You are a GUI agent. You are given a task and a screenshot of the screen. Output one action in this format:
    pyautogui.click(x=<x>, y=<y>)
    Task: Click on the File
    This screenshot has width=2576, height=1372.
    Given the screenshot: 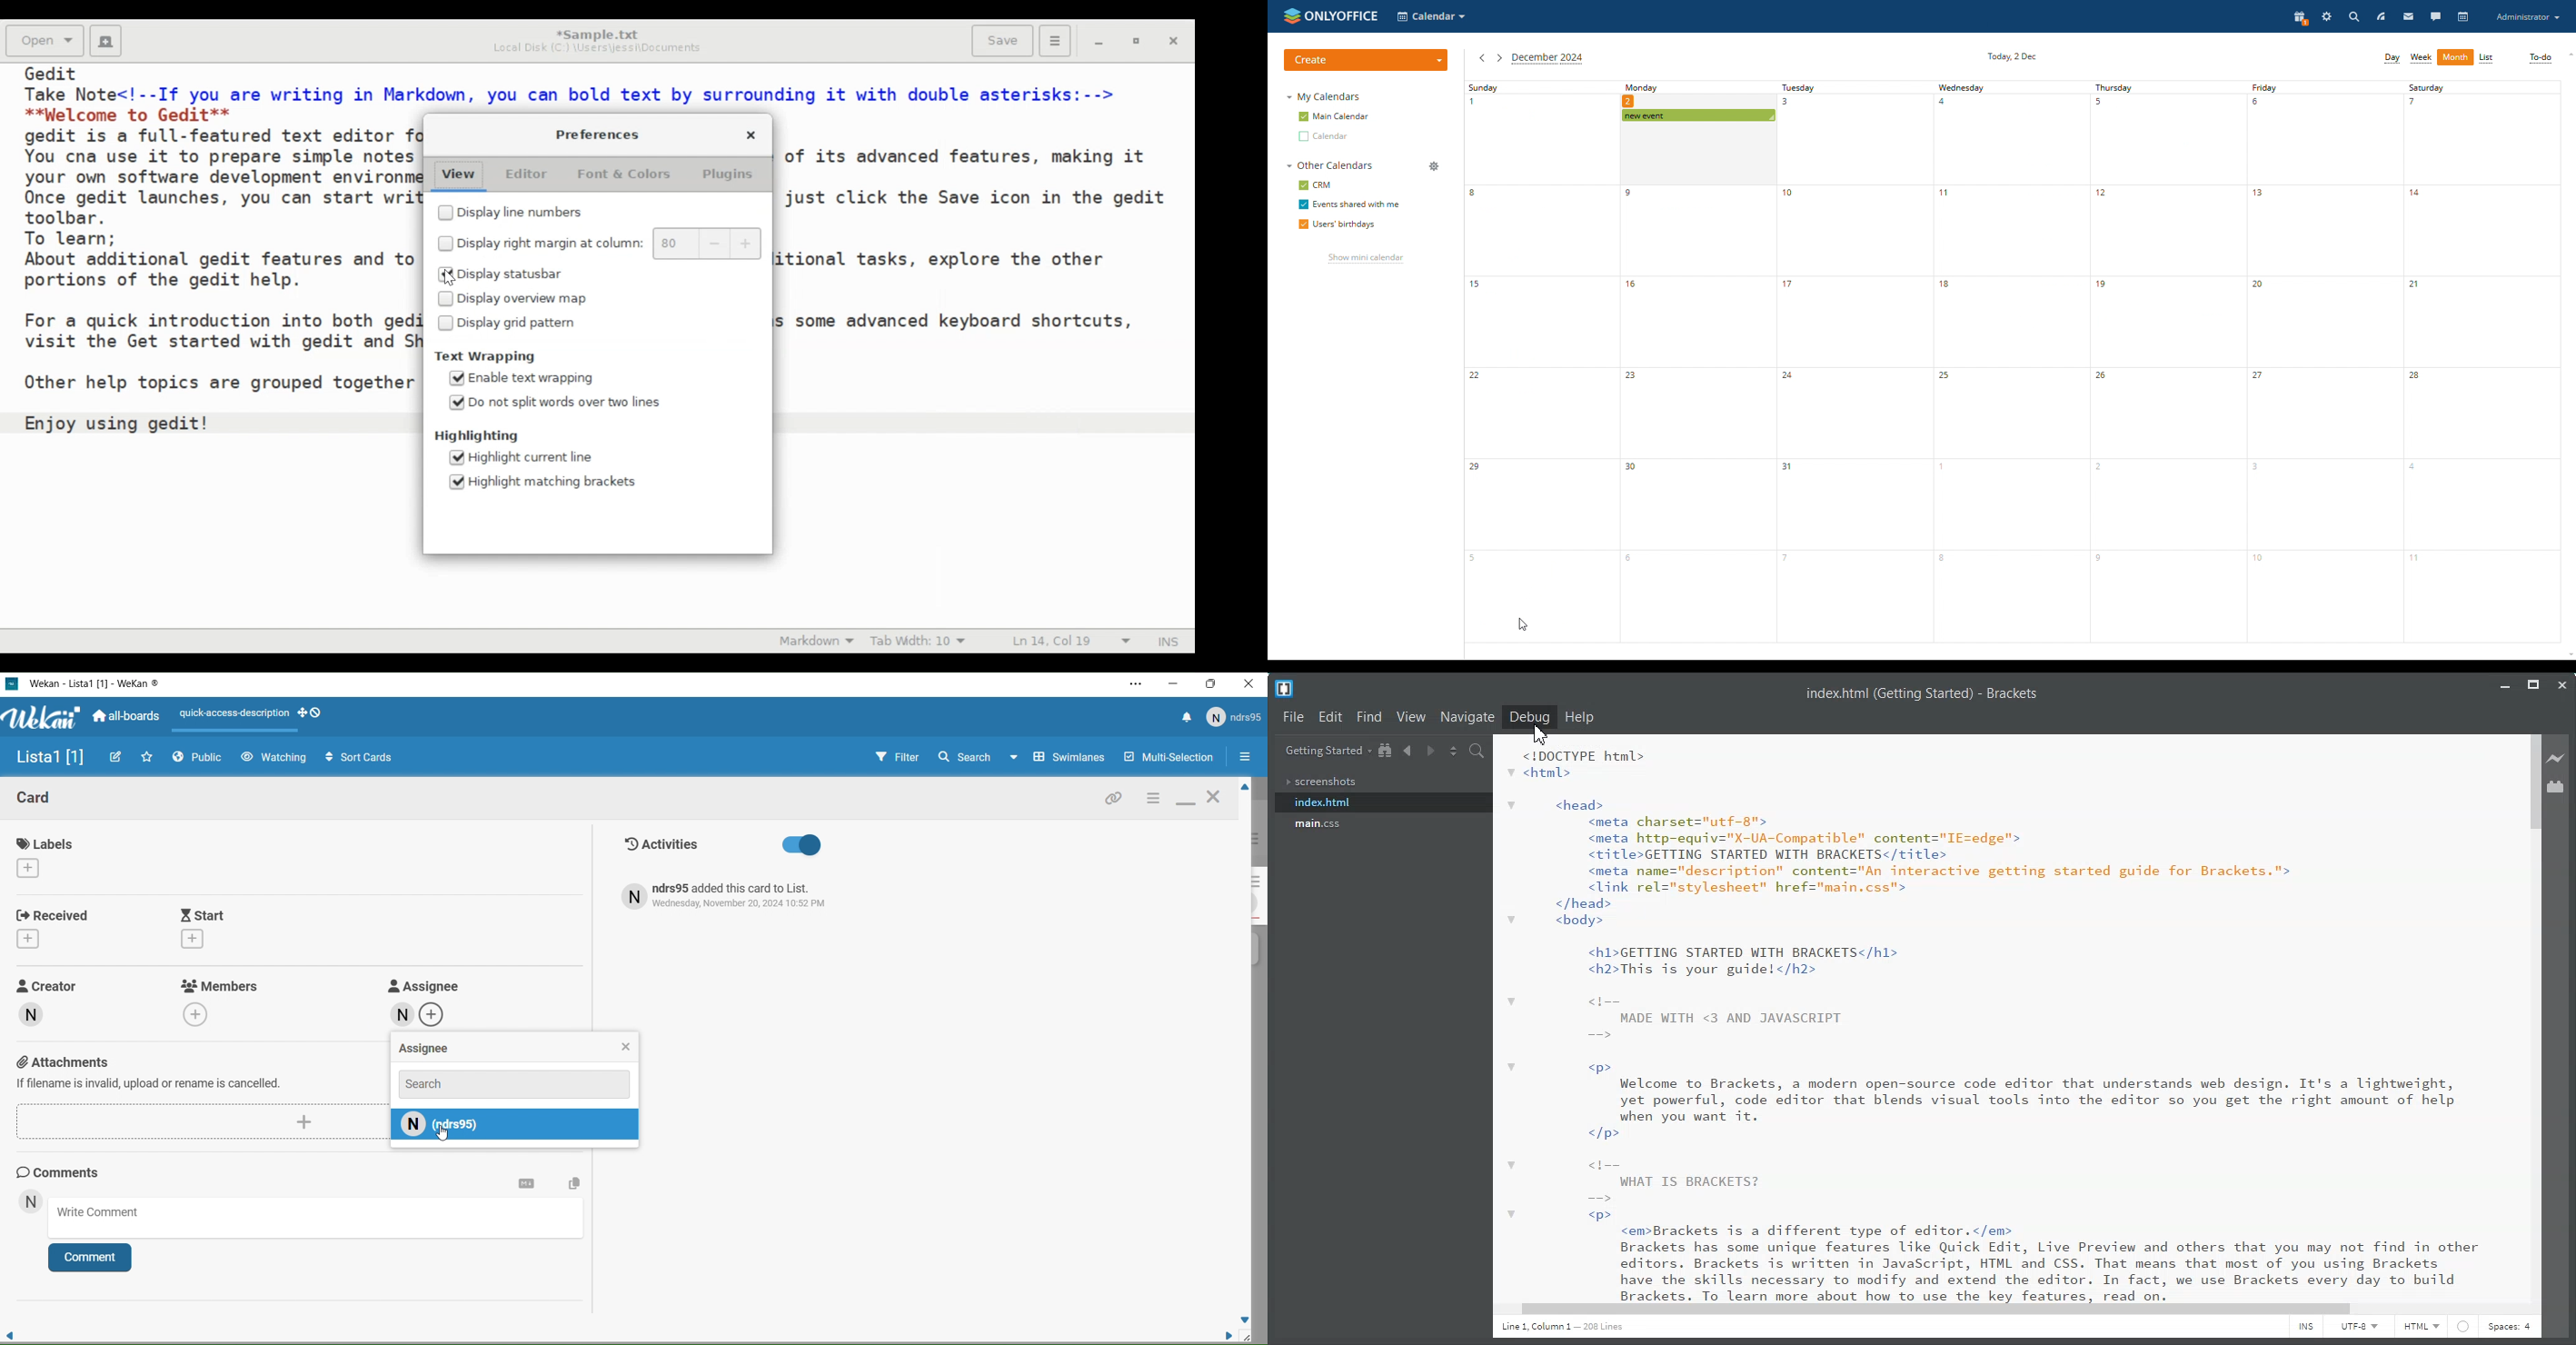 What is the action you would take?
    pyautogui.click(x=1293, y=716)
    